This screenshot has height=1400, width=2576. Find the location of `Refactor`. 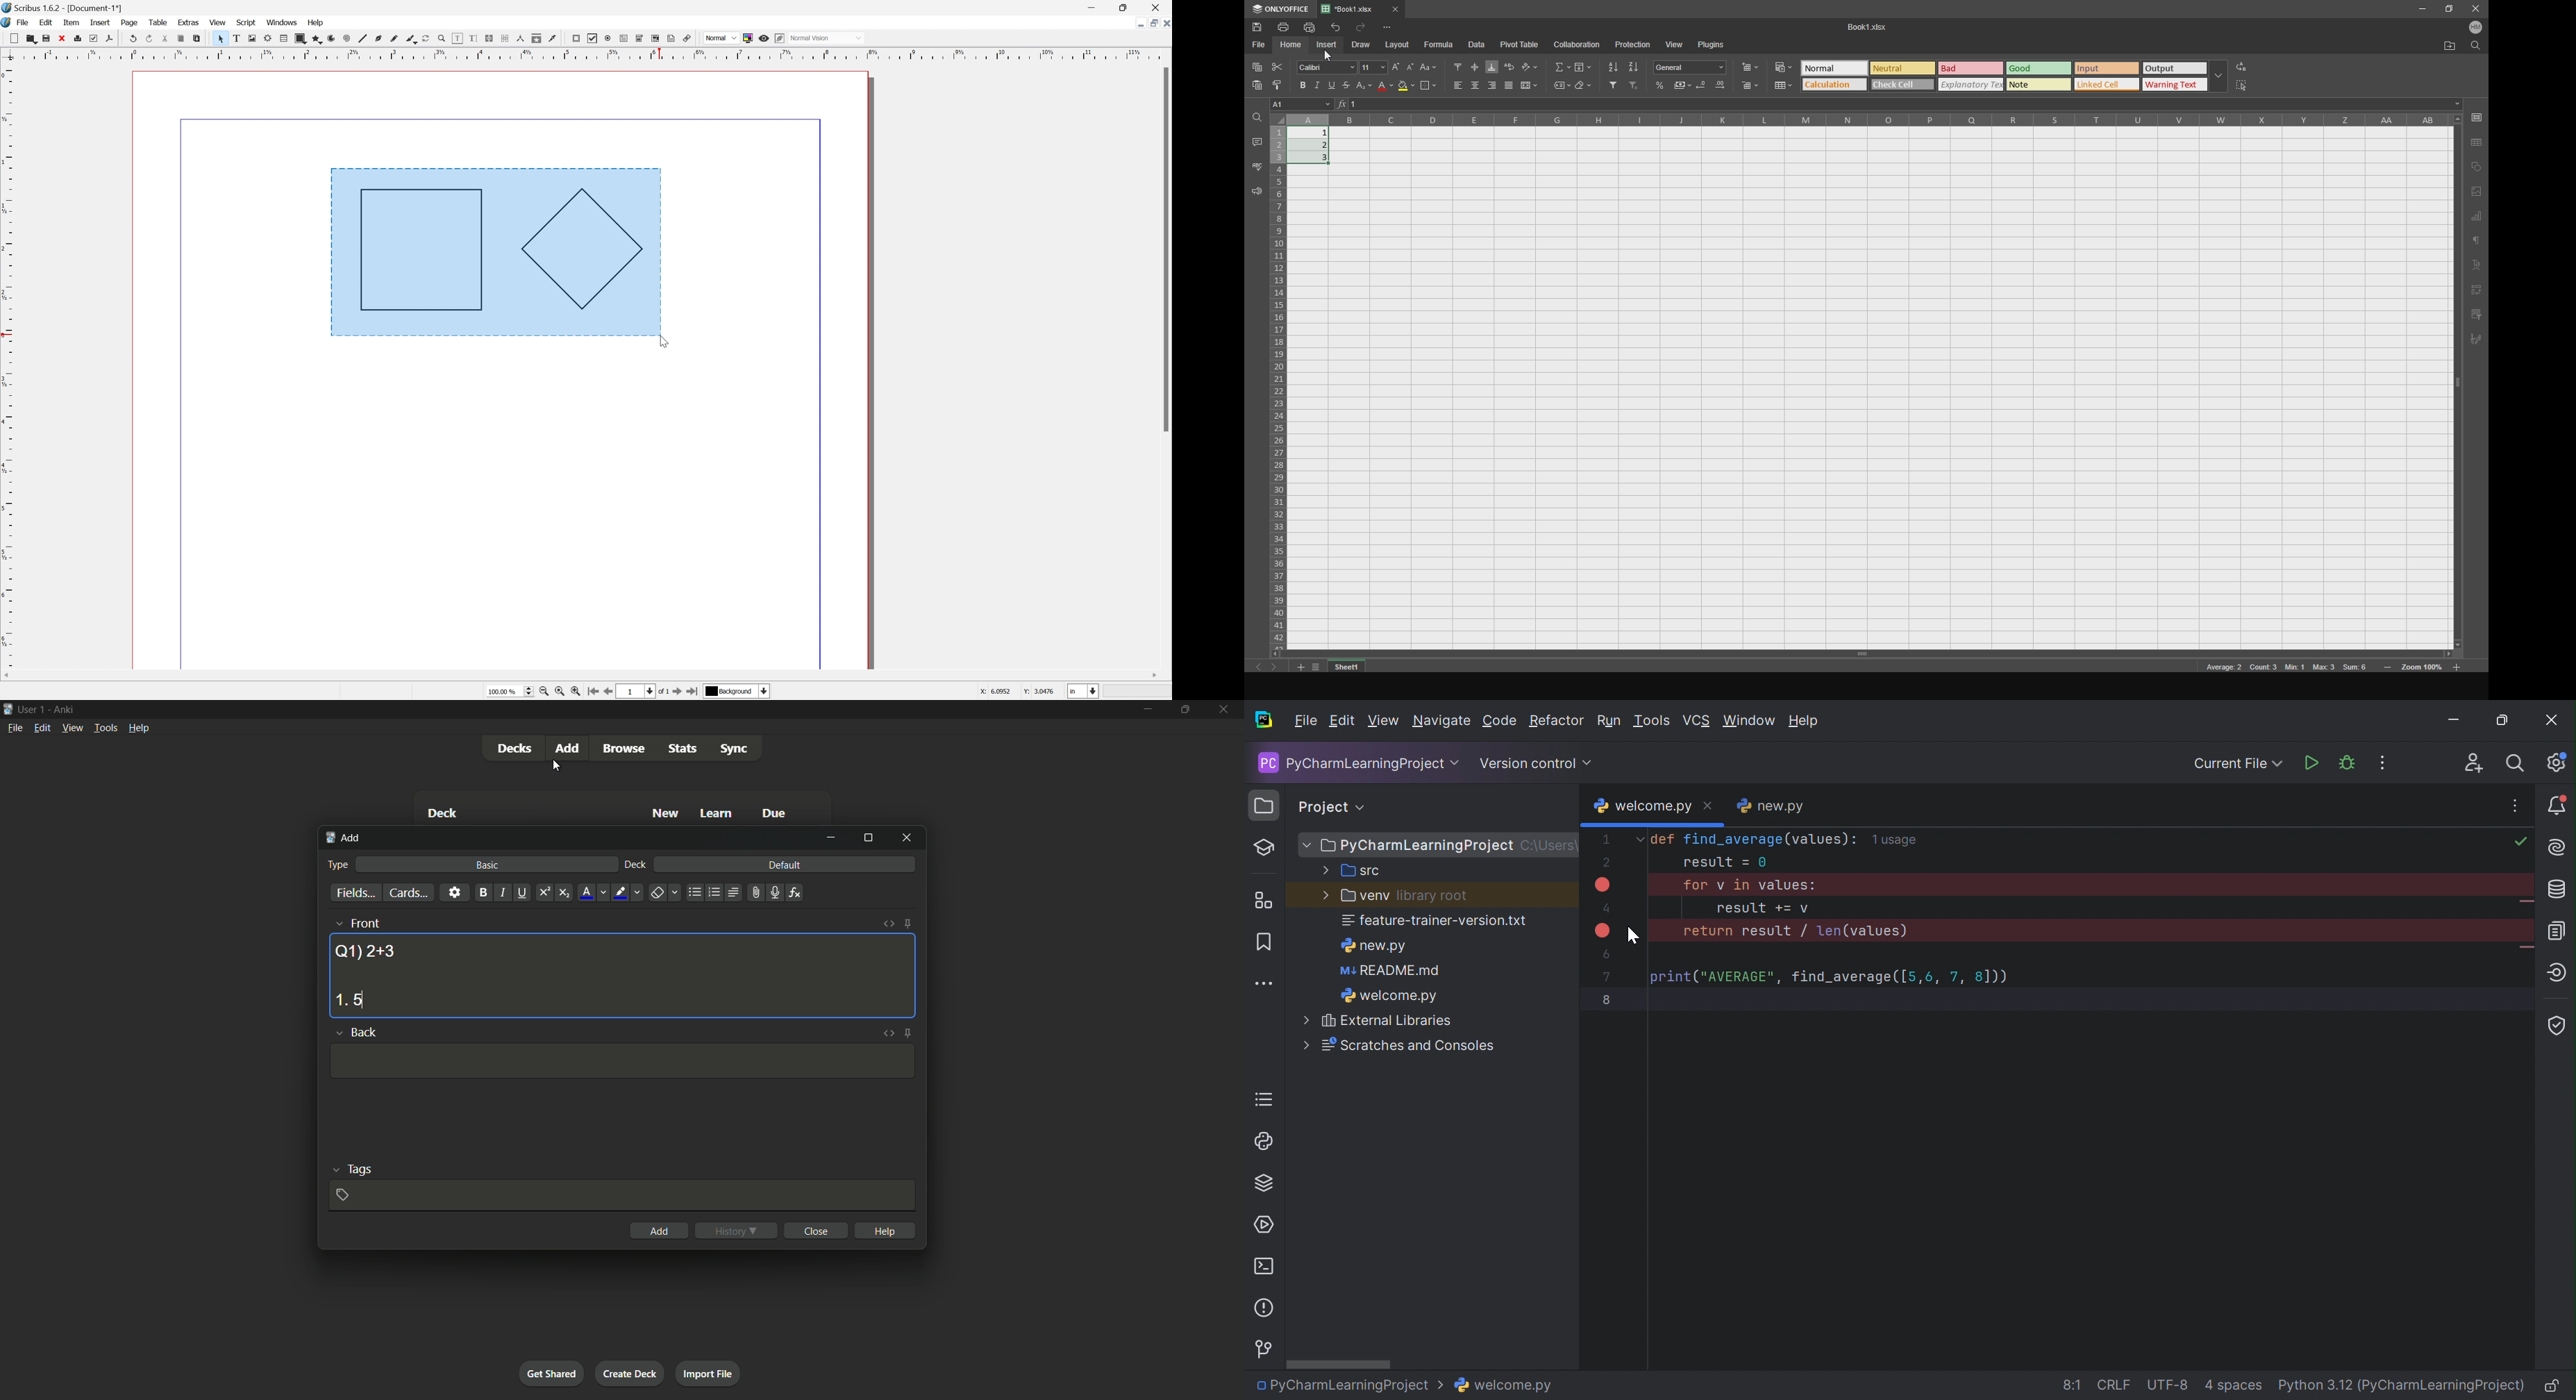

Refactor is located at coordinates (1558, 721).